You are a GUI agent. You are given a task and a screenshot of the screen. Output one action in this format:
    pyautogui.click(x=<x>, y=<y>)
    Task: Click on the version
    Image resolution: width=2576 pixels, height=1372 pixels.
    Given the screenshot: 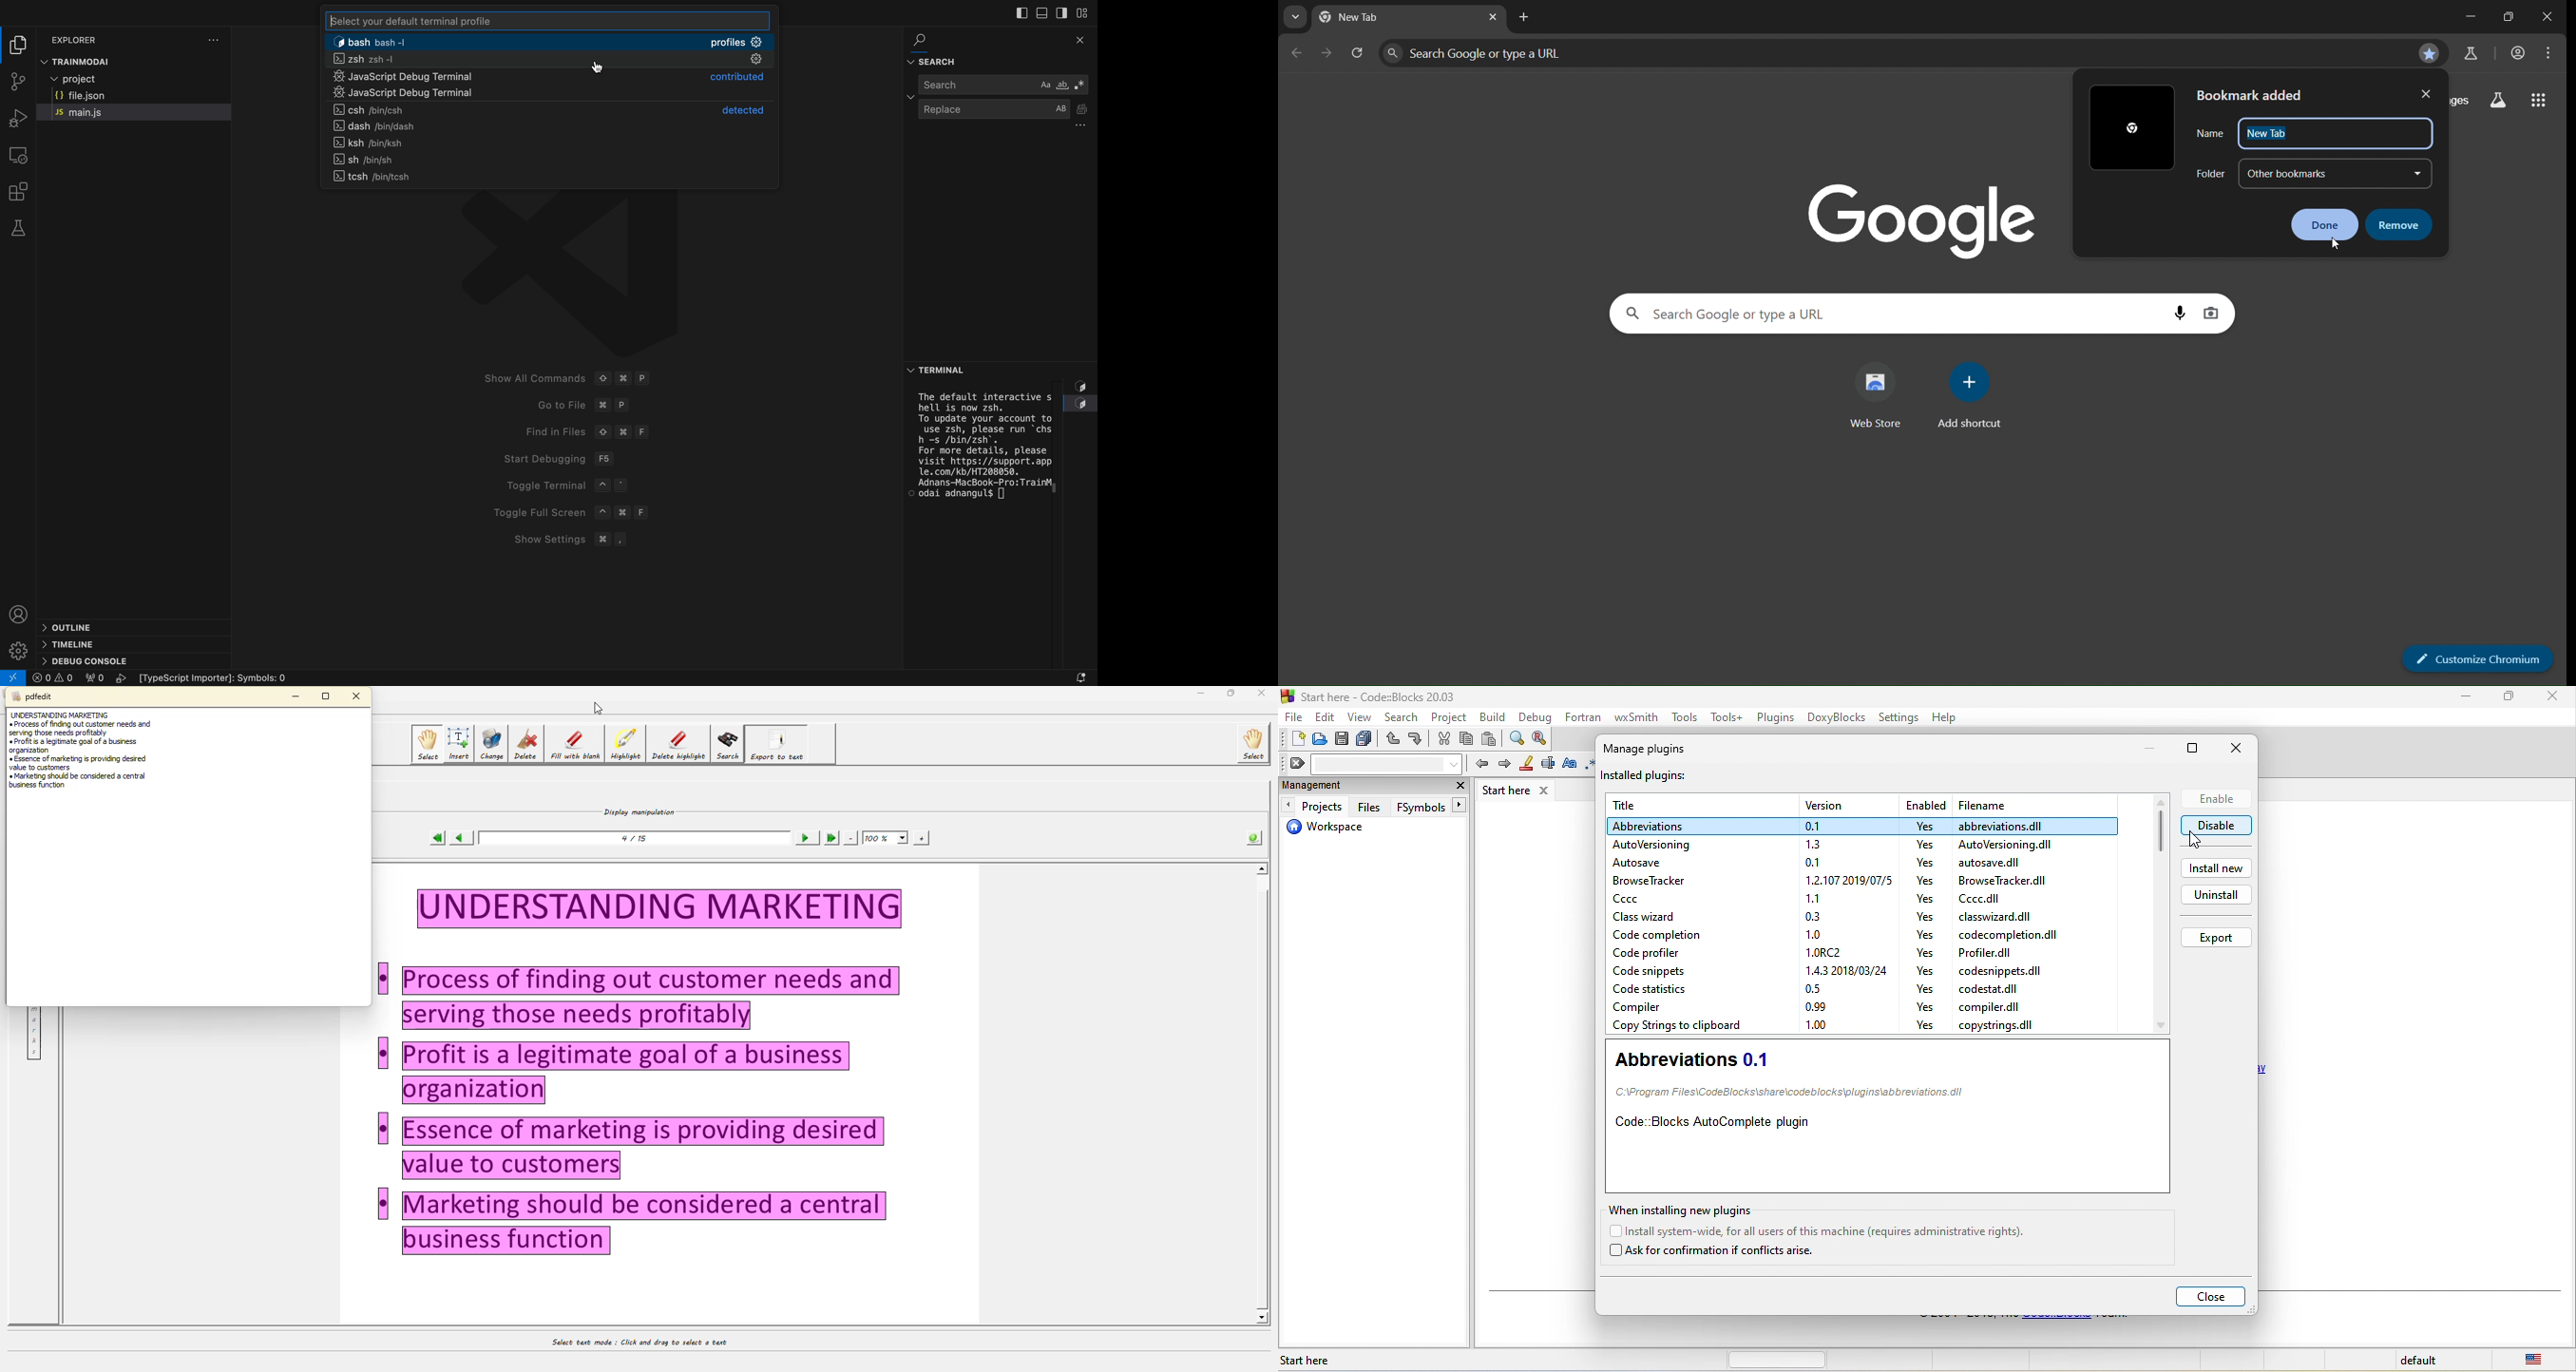 What is the action you would take?
    pyautogui.click(x=1811, y=862)
    